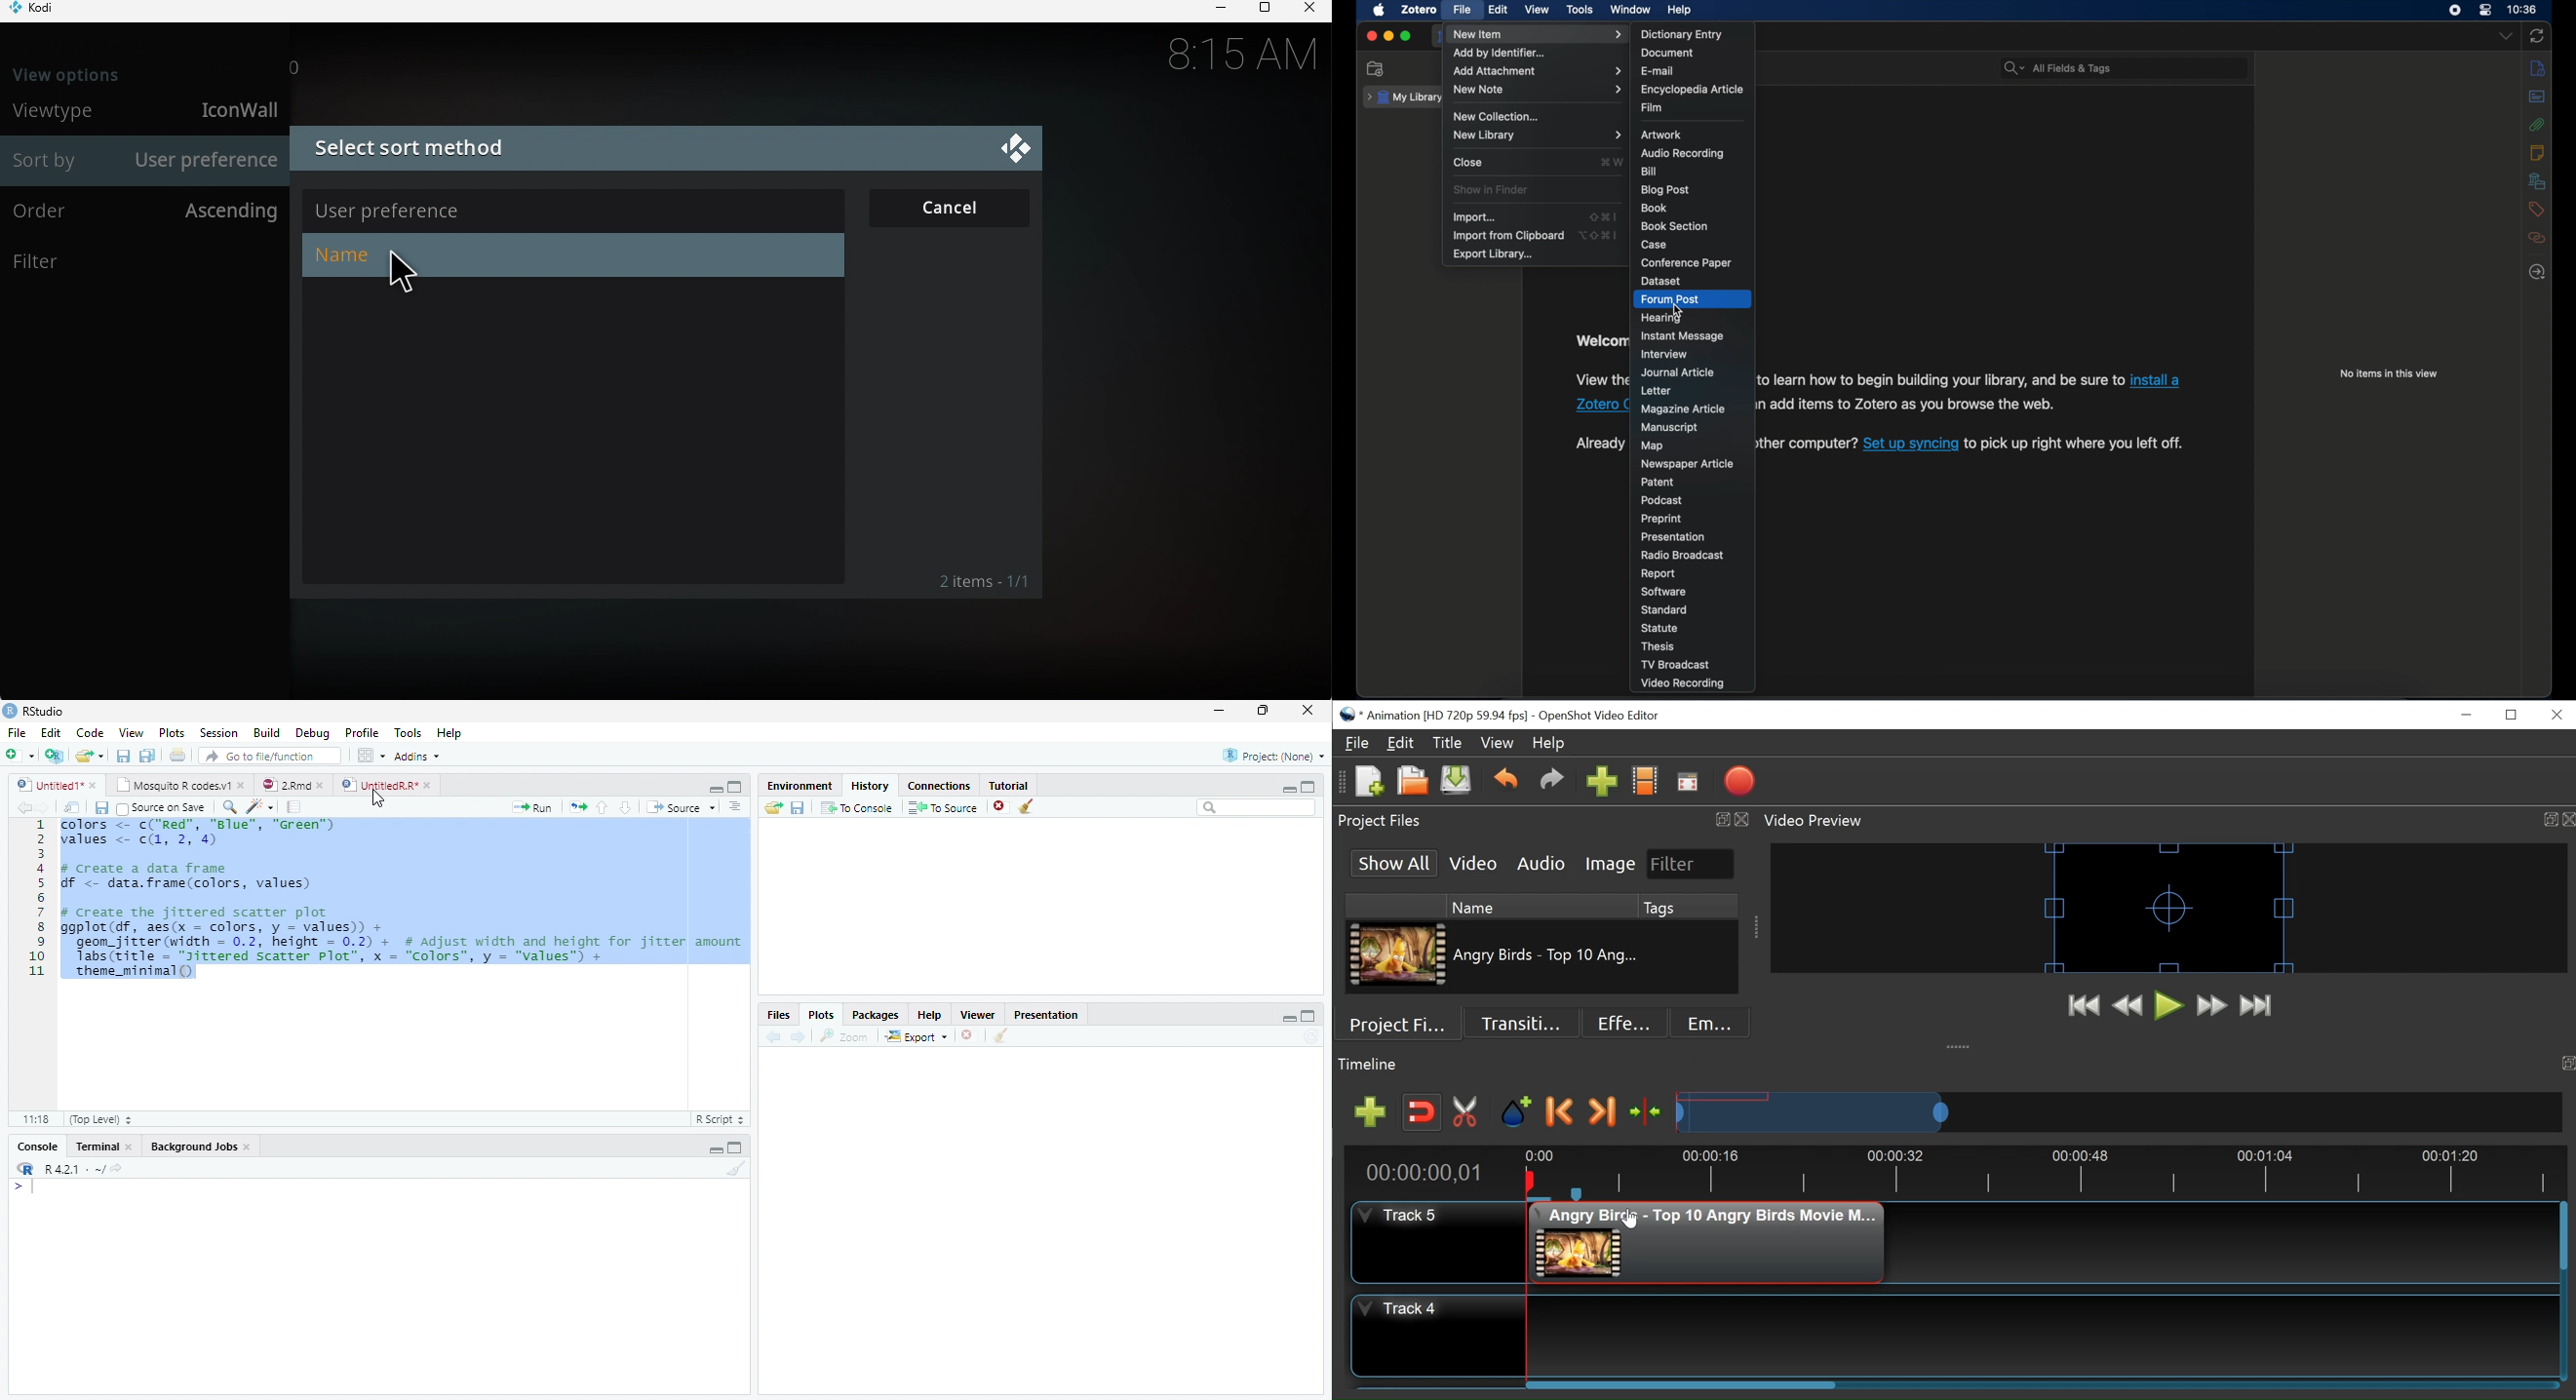 This screenshot has height=1400, width=2576. What do you see at coordinates (1375, 69) in the screenshot?
I see `new collection` at bounding box center [1375, 69].